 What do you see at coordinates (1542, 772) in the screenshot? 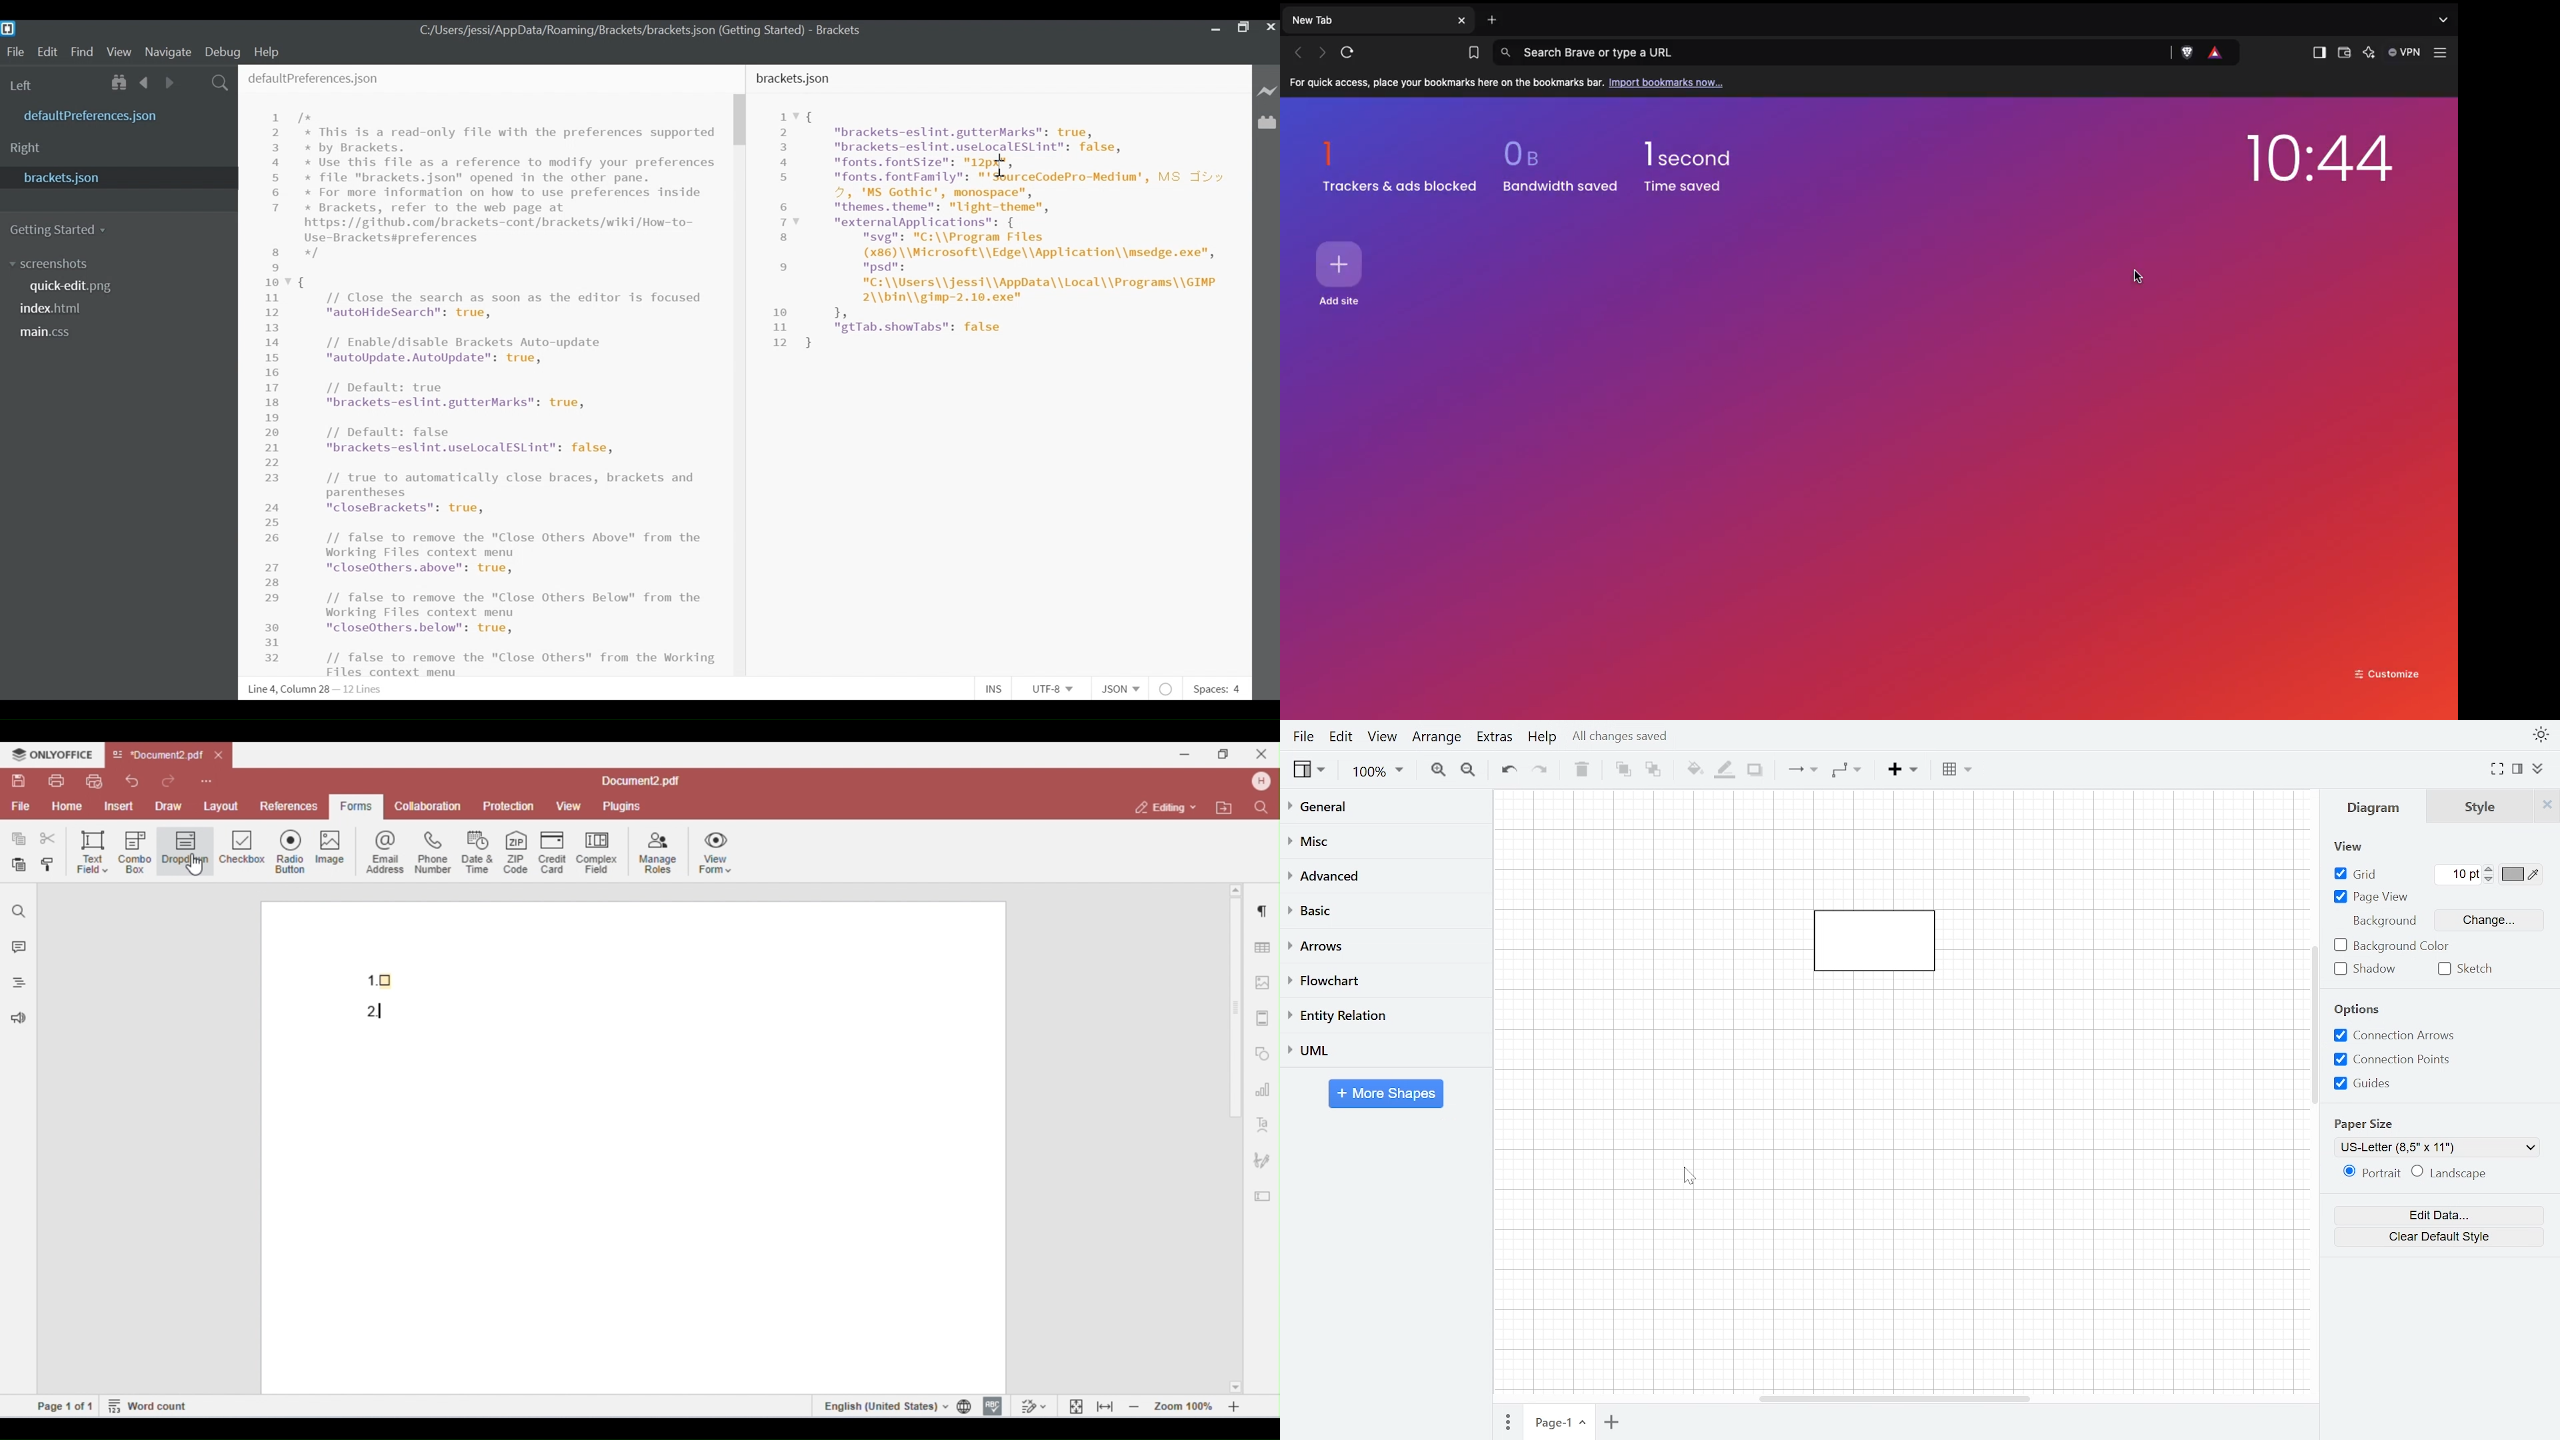
I see `redo` at bounding box center [1542, 772].